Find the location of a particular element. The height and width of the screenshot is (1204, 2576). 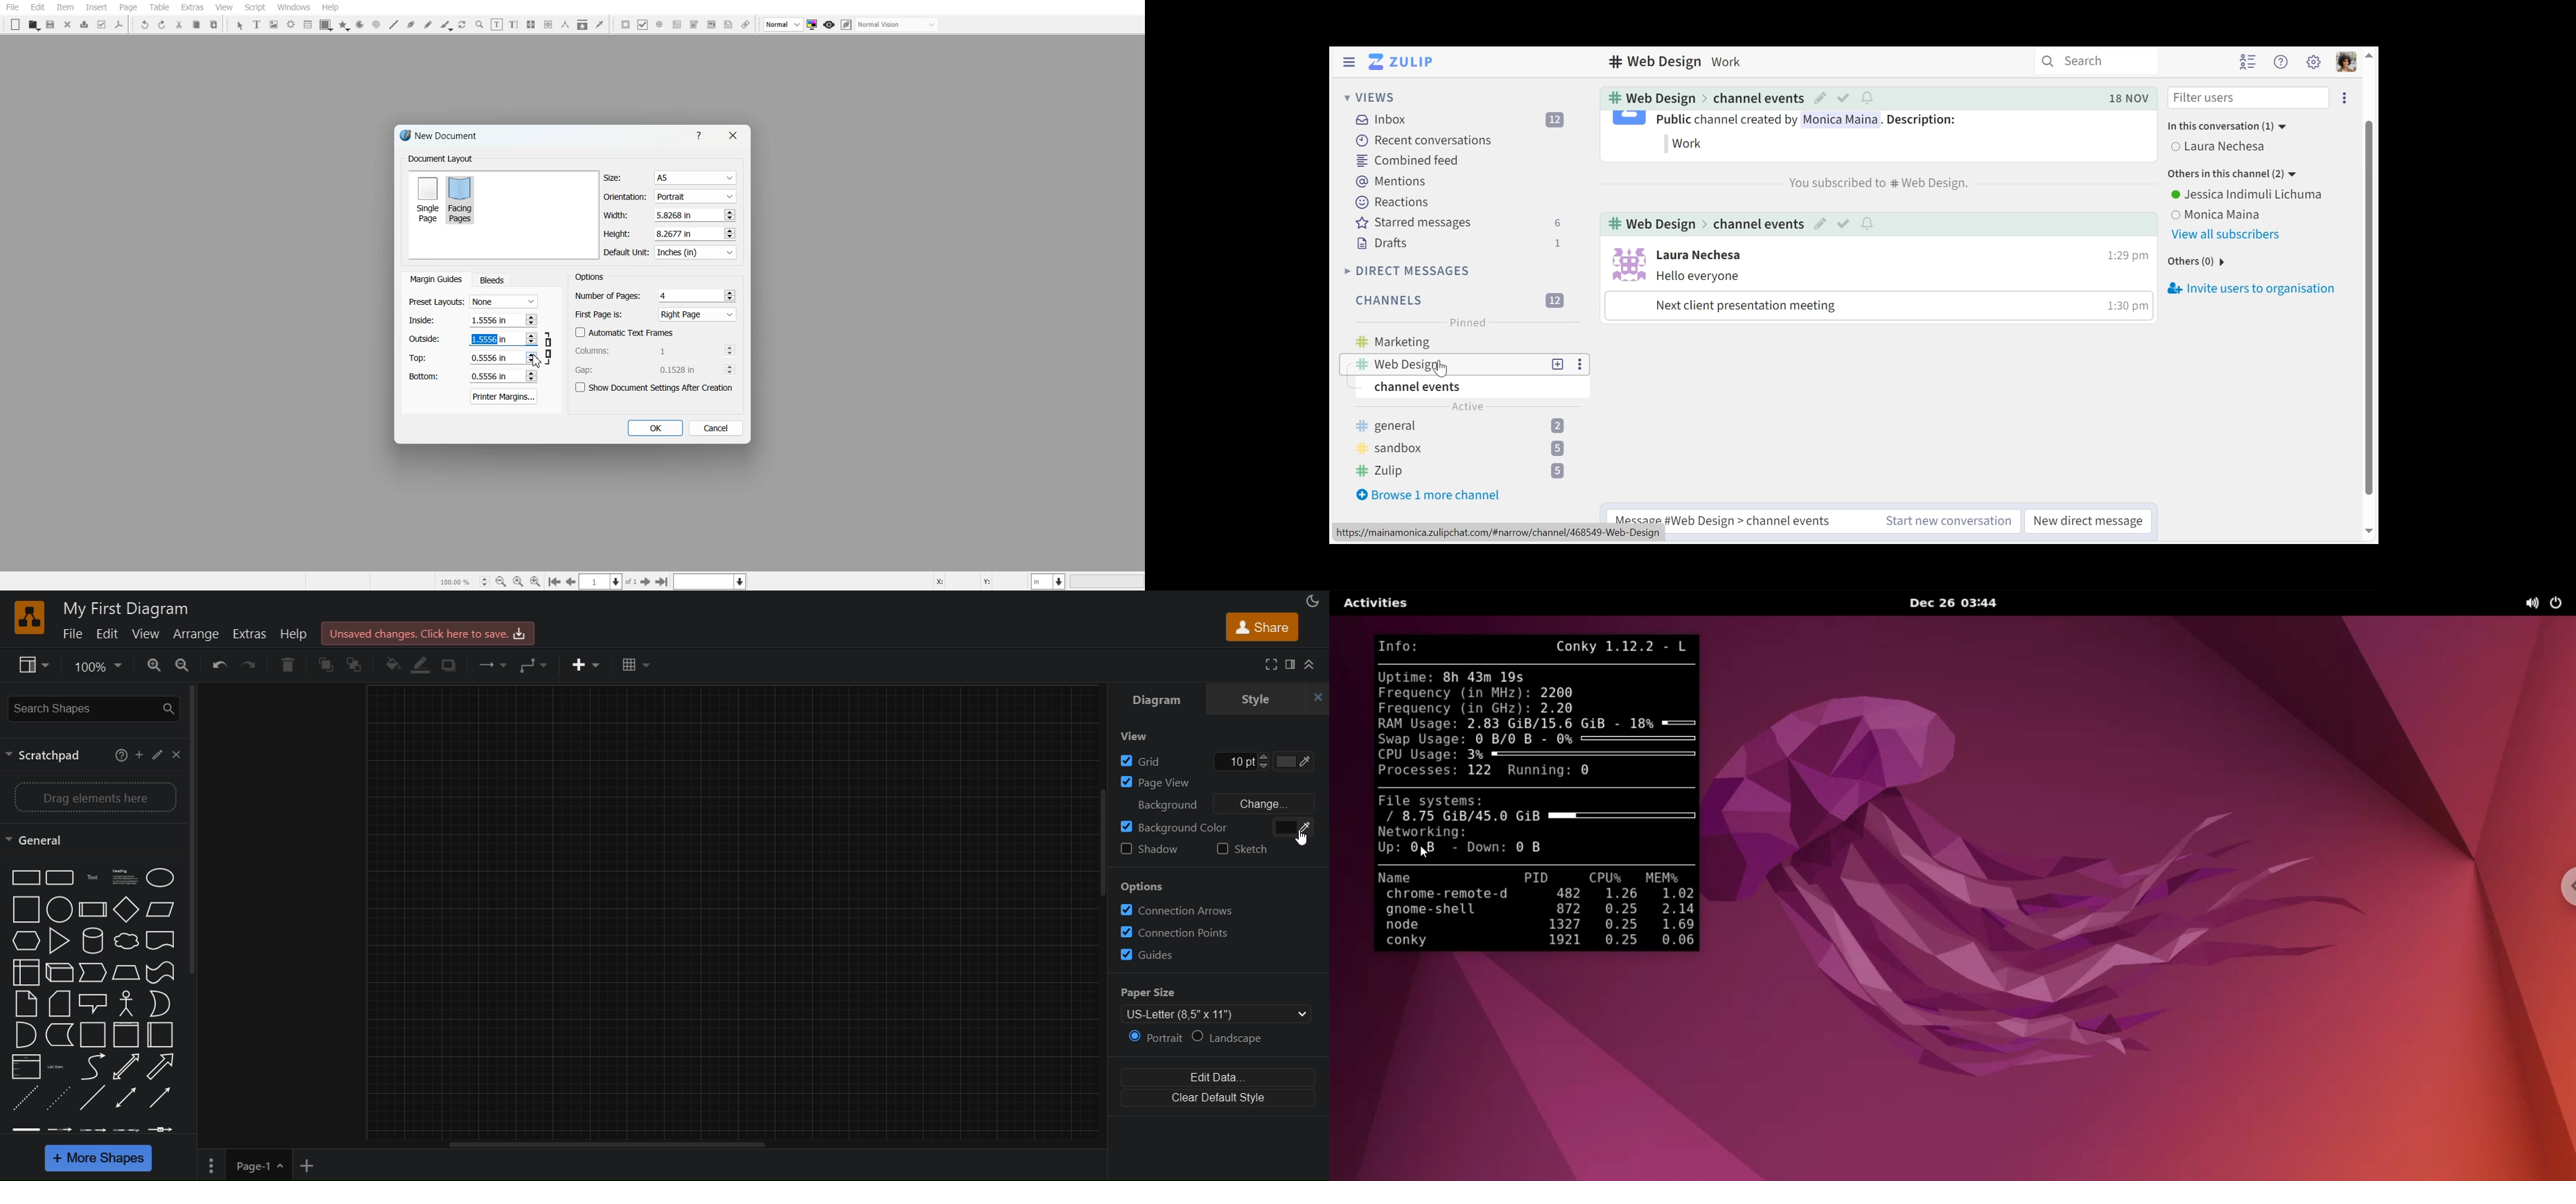

zoom is located at coordinates (96, 665).